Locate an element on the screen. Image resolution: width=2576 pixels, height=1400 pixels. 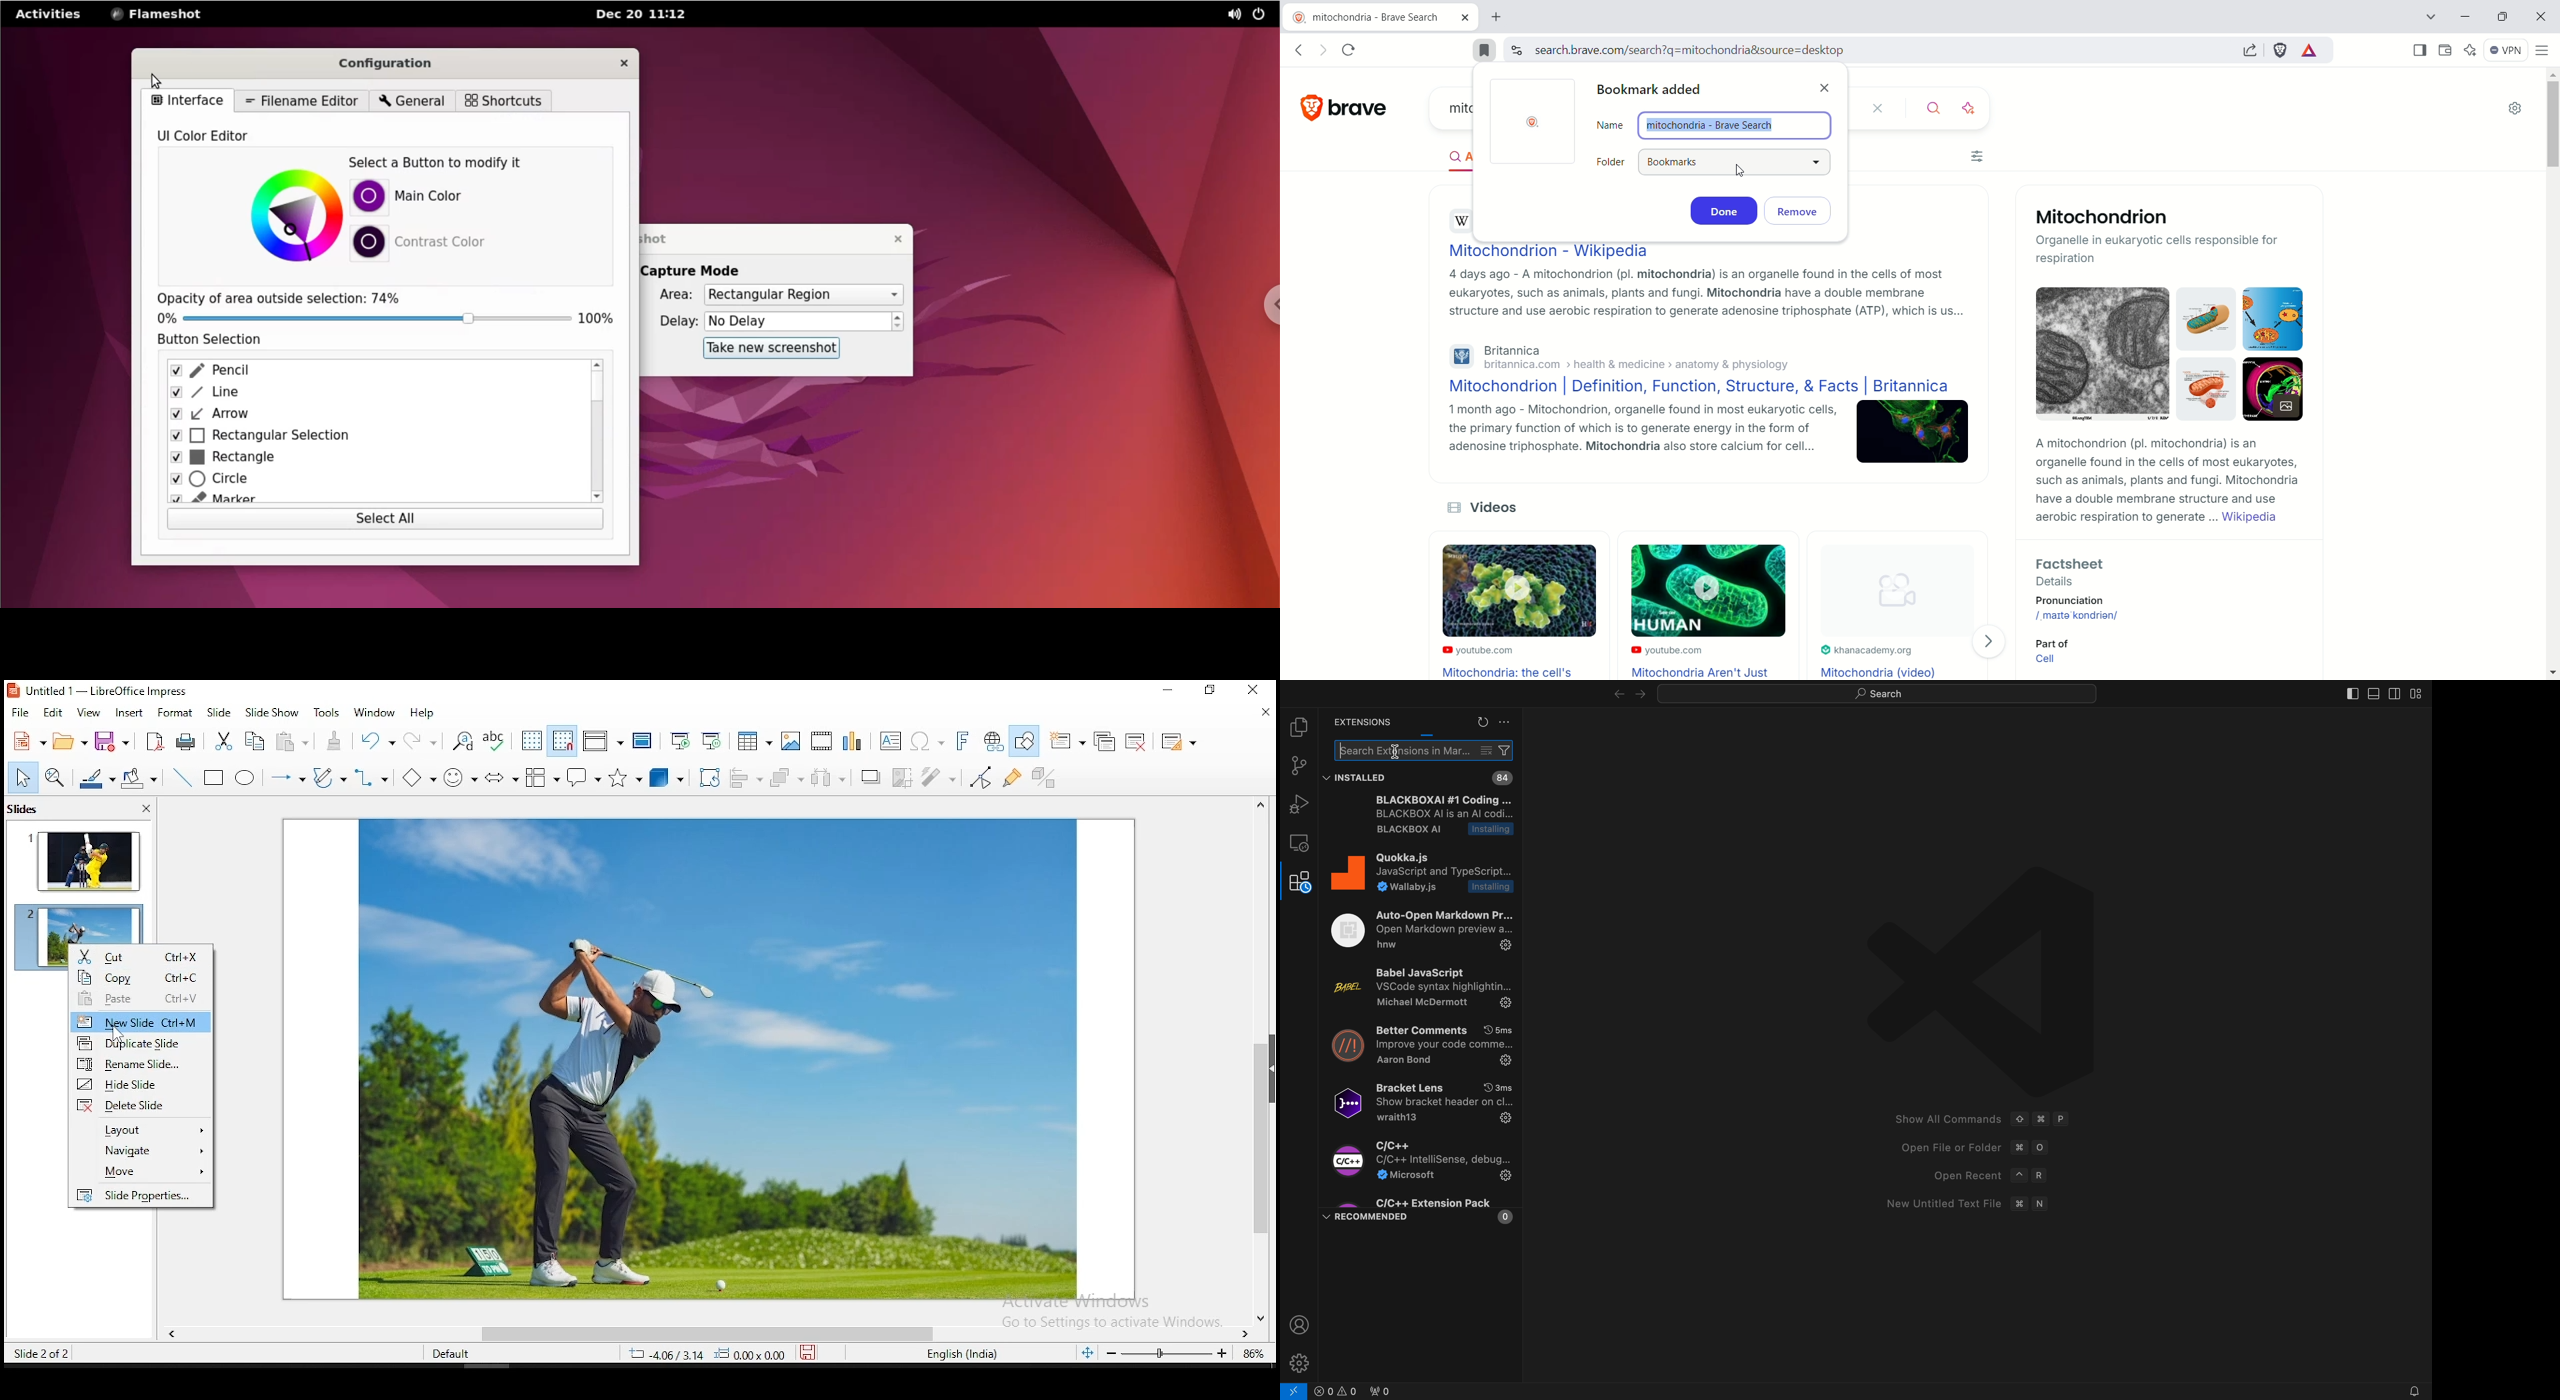
Navigate is located at coordinates (141, 1152).